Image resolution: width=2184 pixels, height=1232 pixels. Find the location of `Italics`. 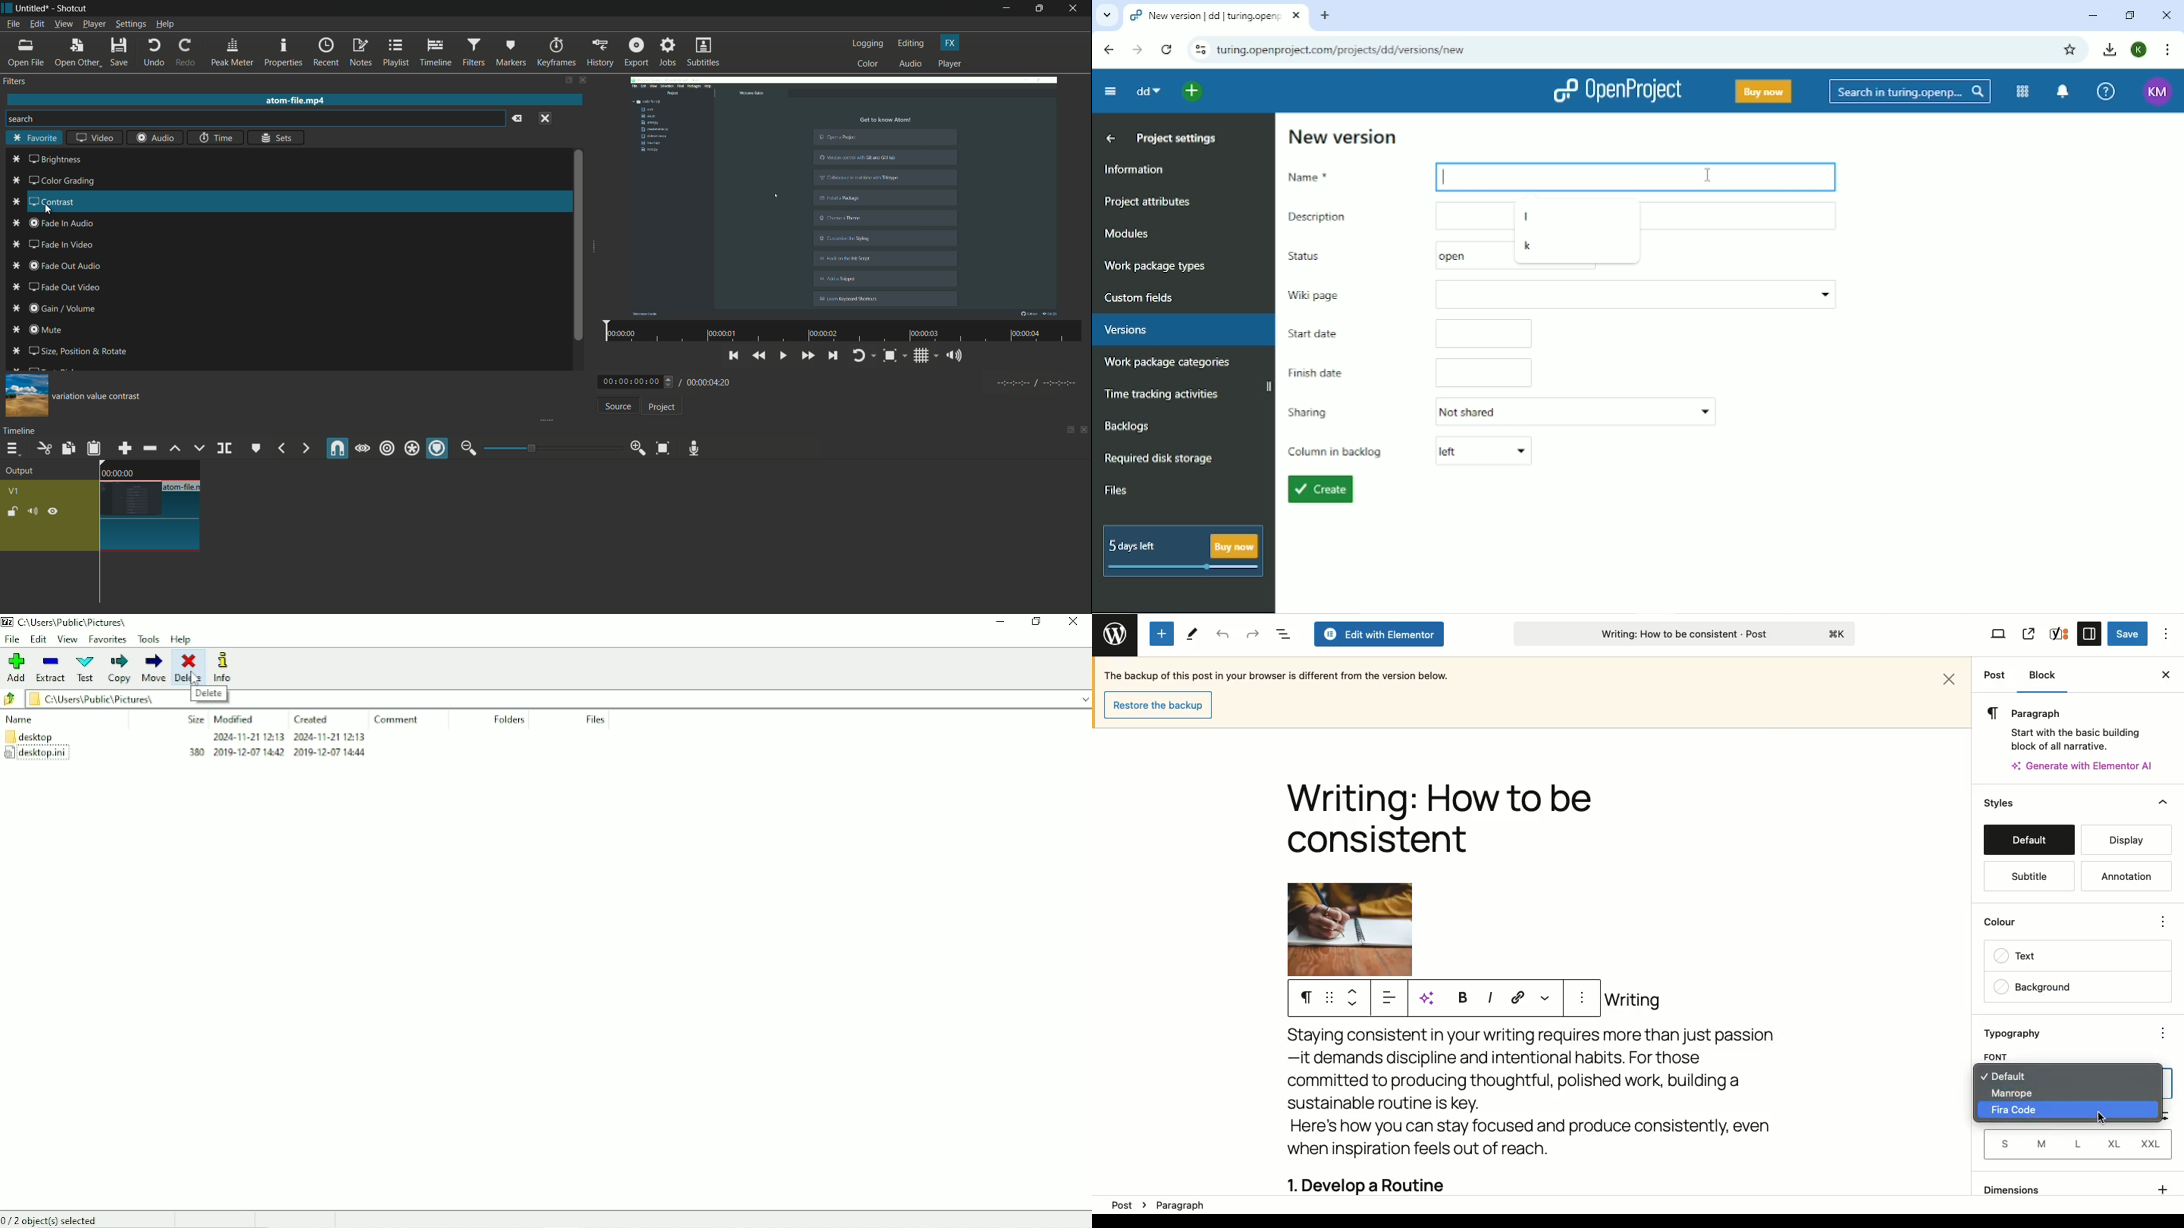

Italics is located at coordinates (1489, 997).